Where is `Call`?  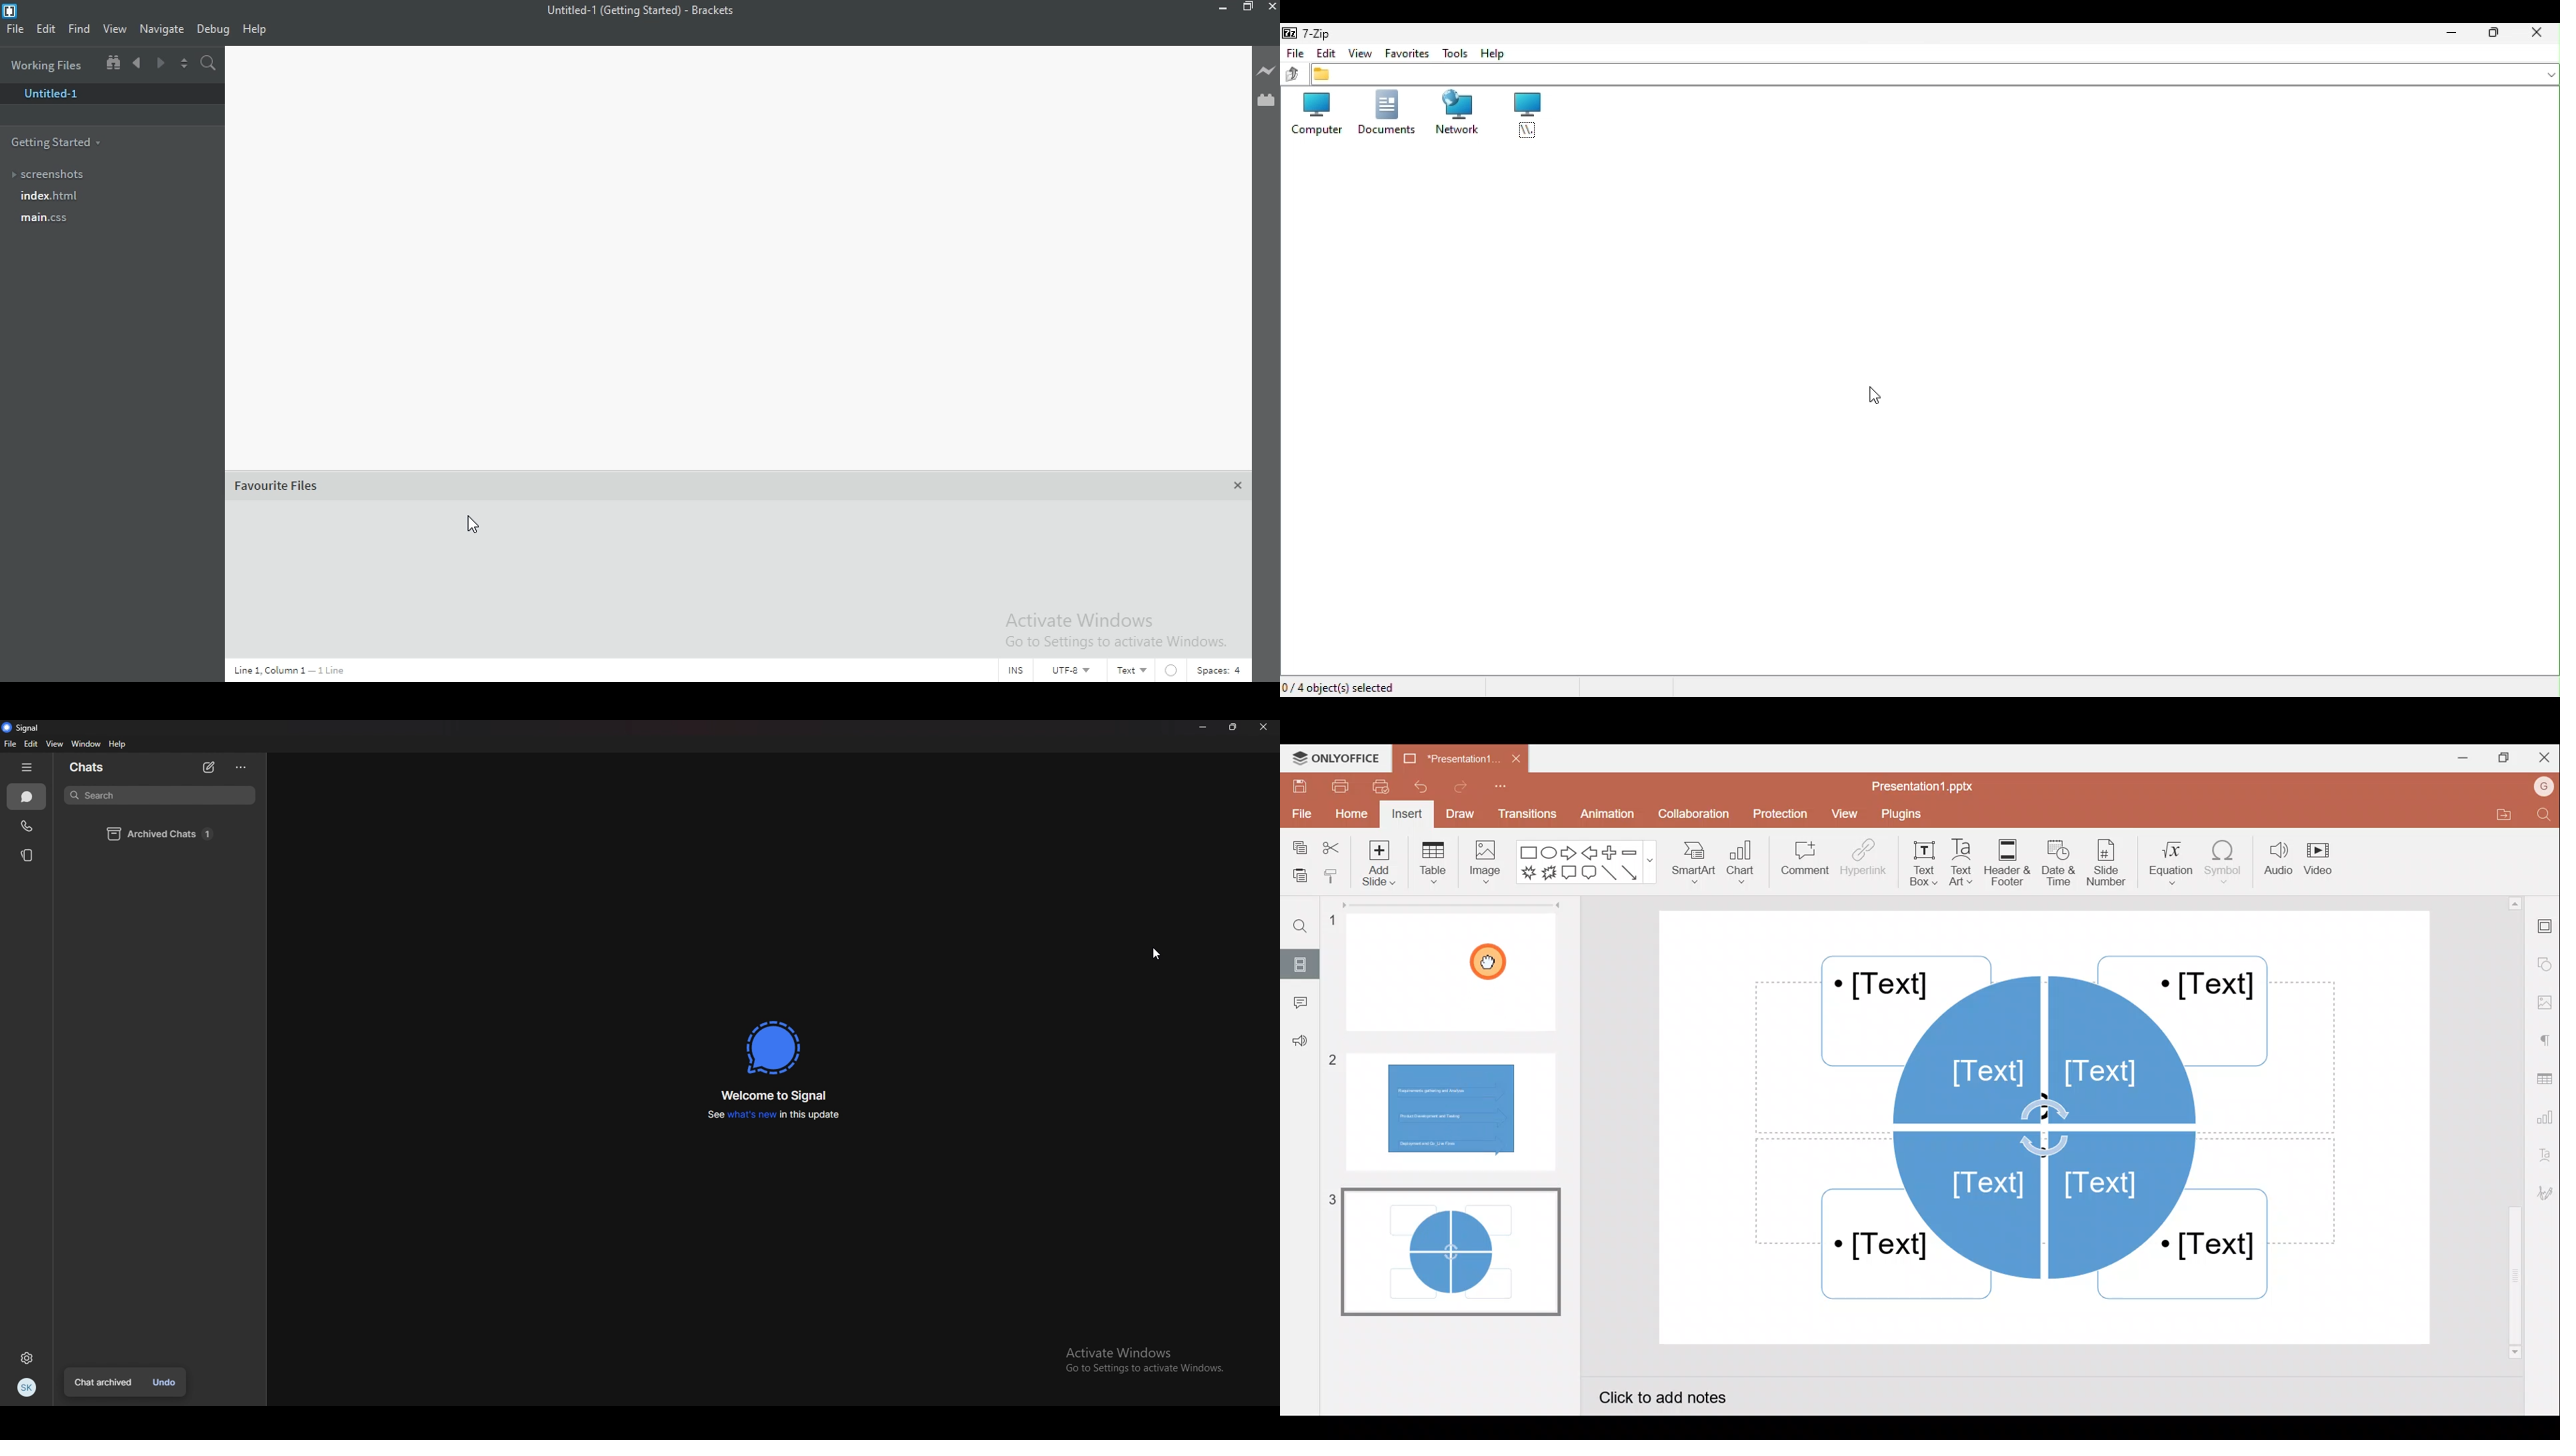
Call is located at coordinates (26, 826).